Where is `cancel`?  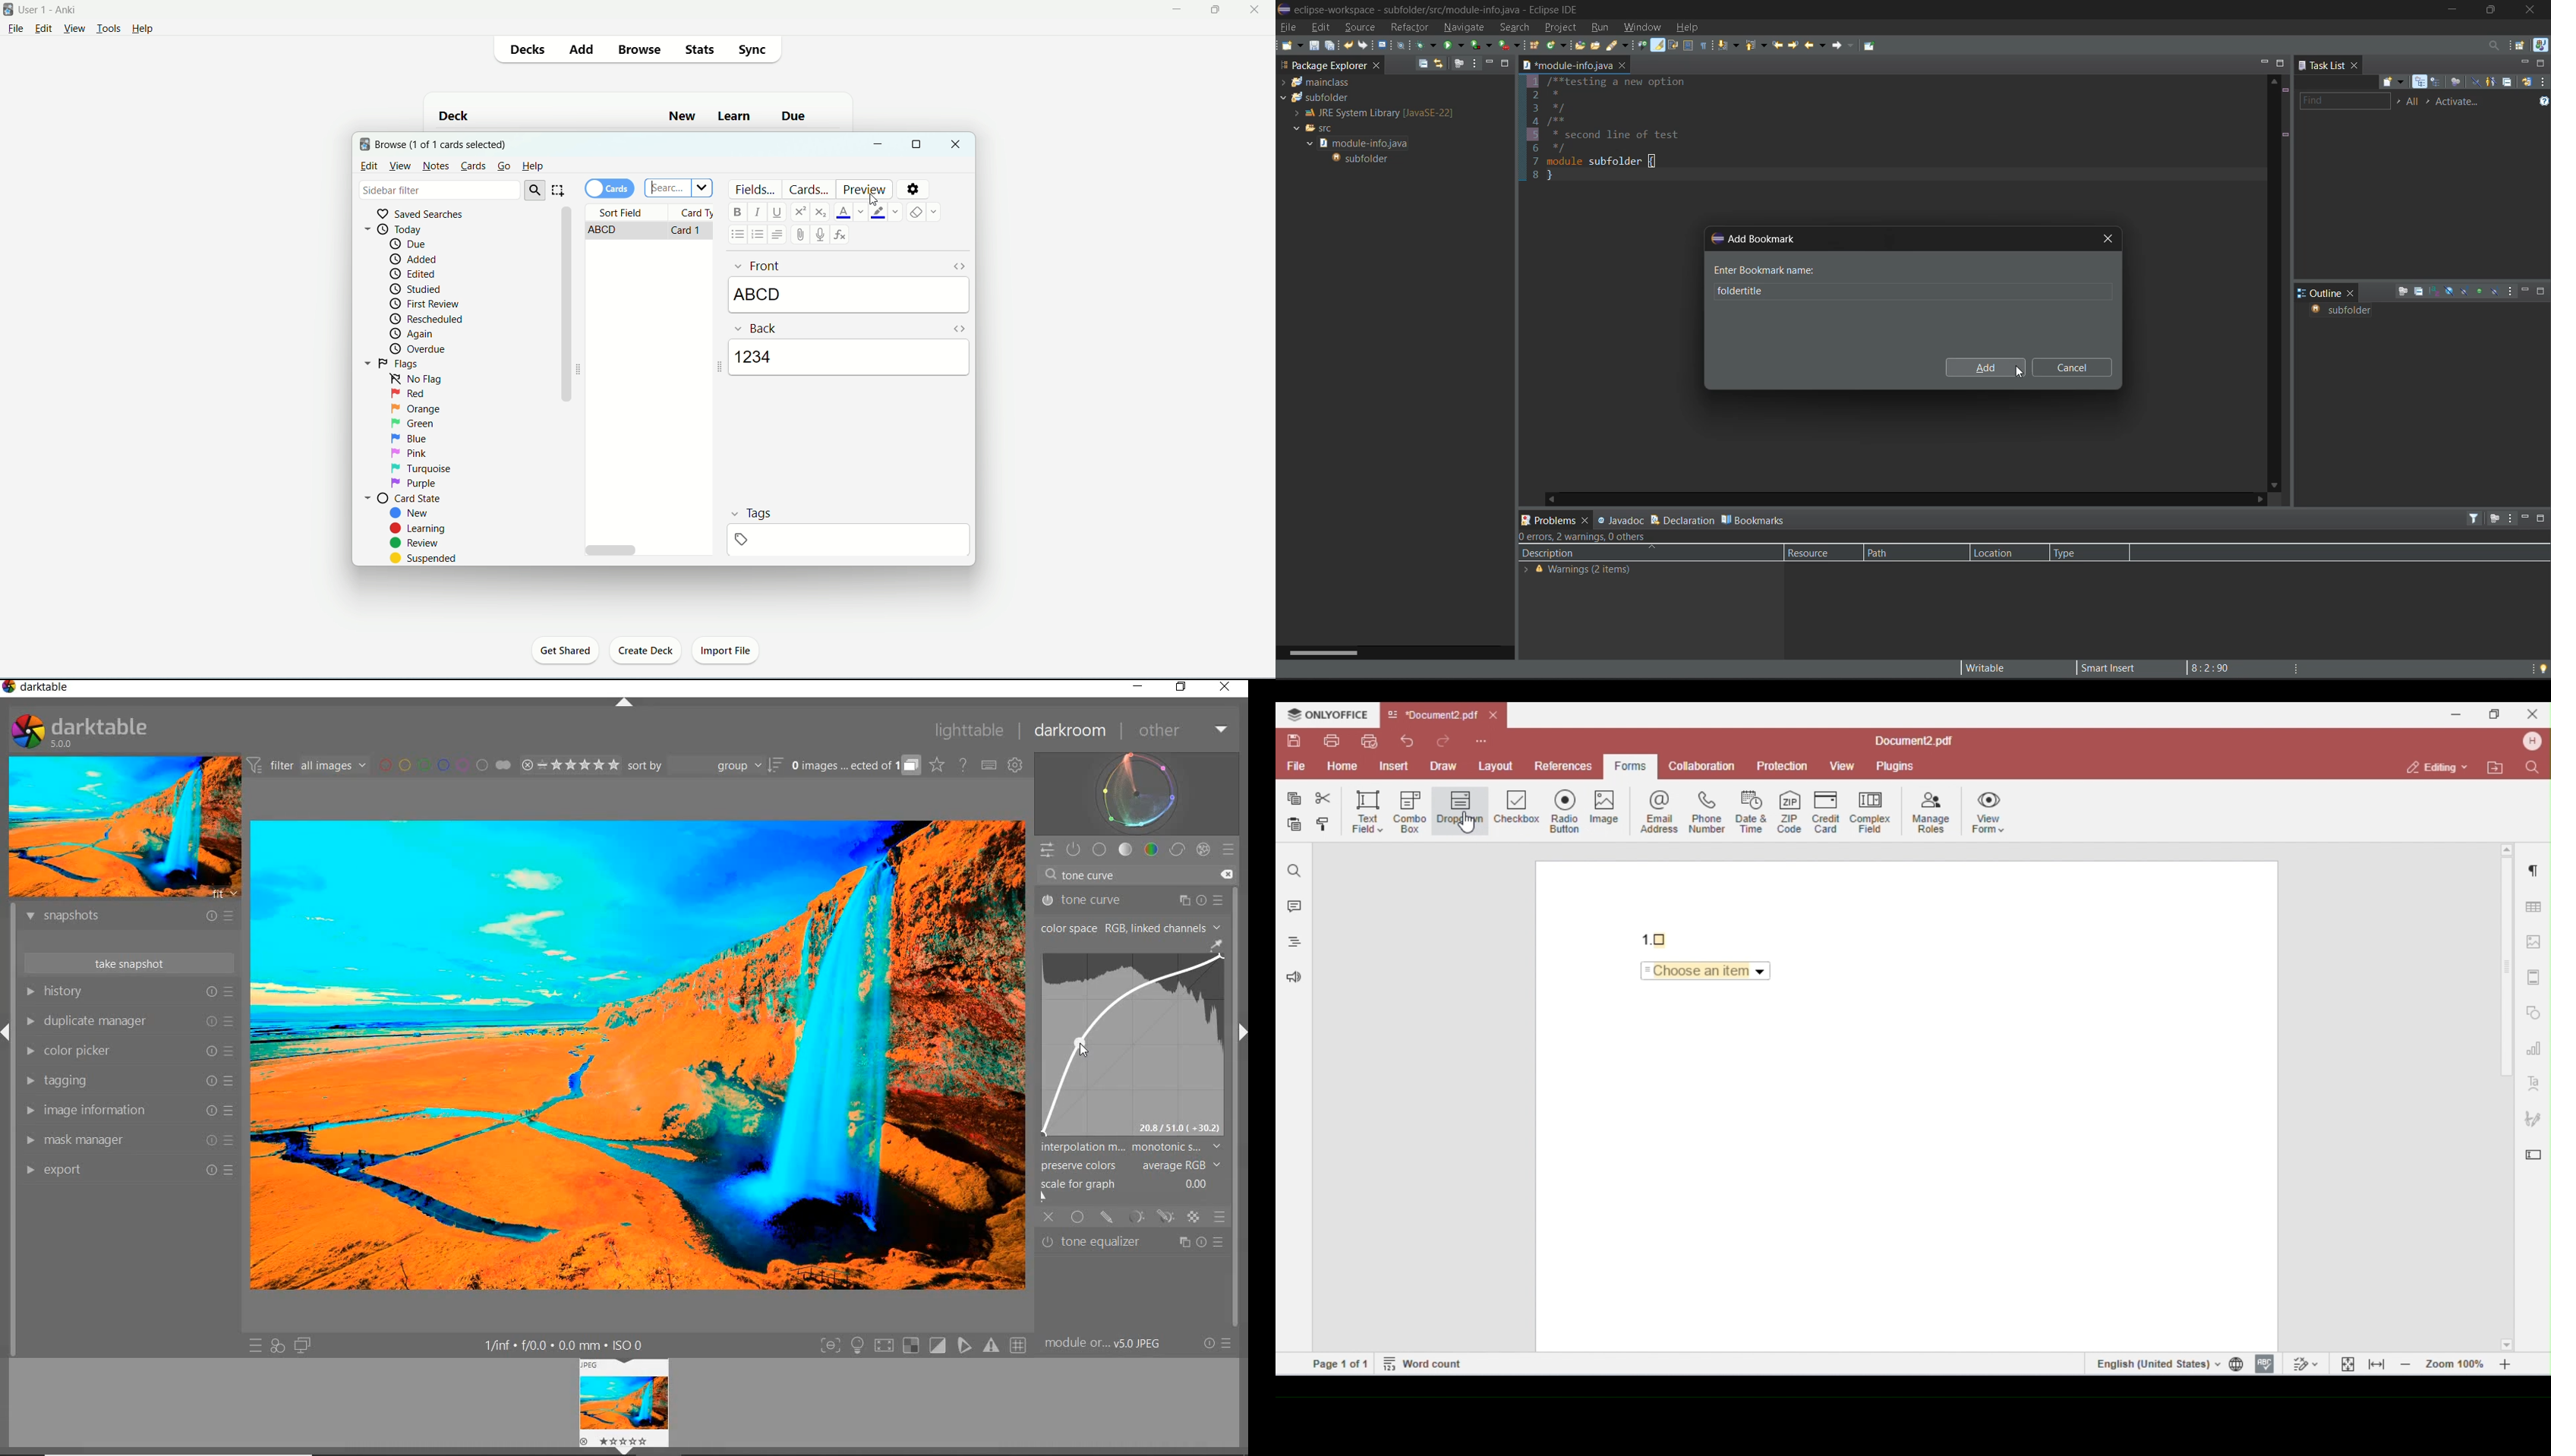 cancel is located at coordinates (2071, 367).